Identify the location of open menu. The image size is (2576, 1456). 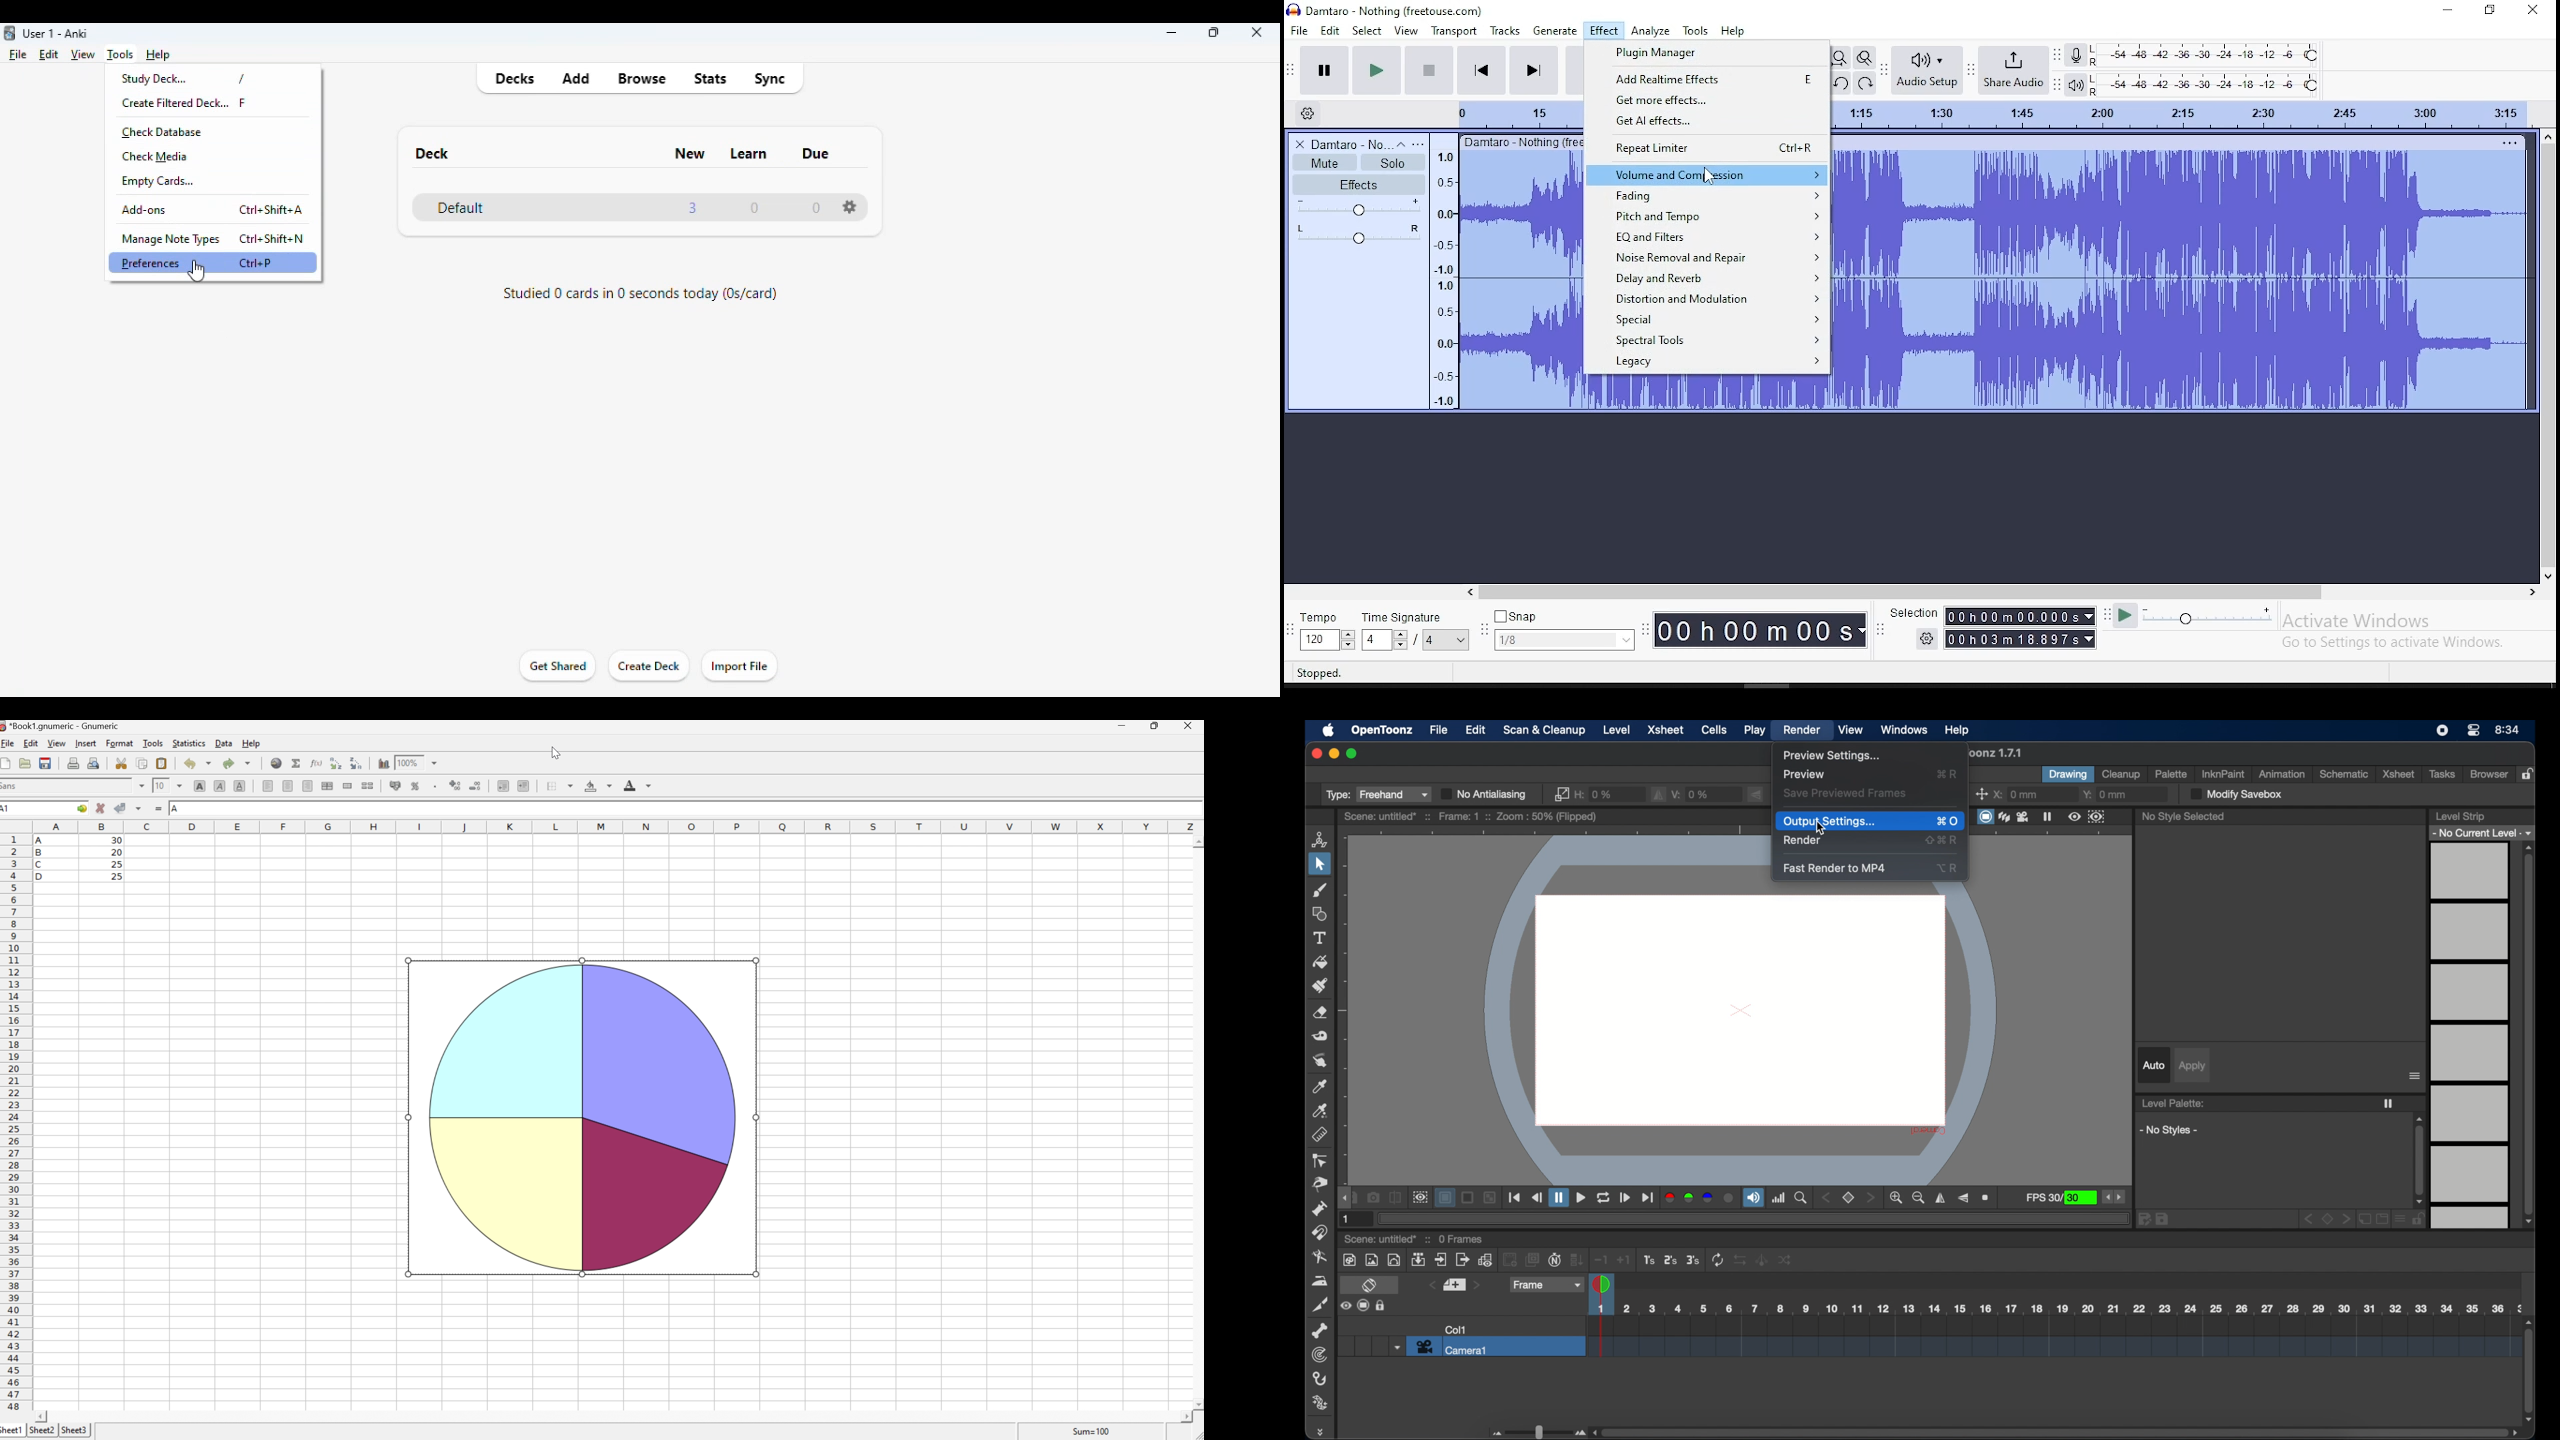
(1421, 143).